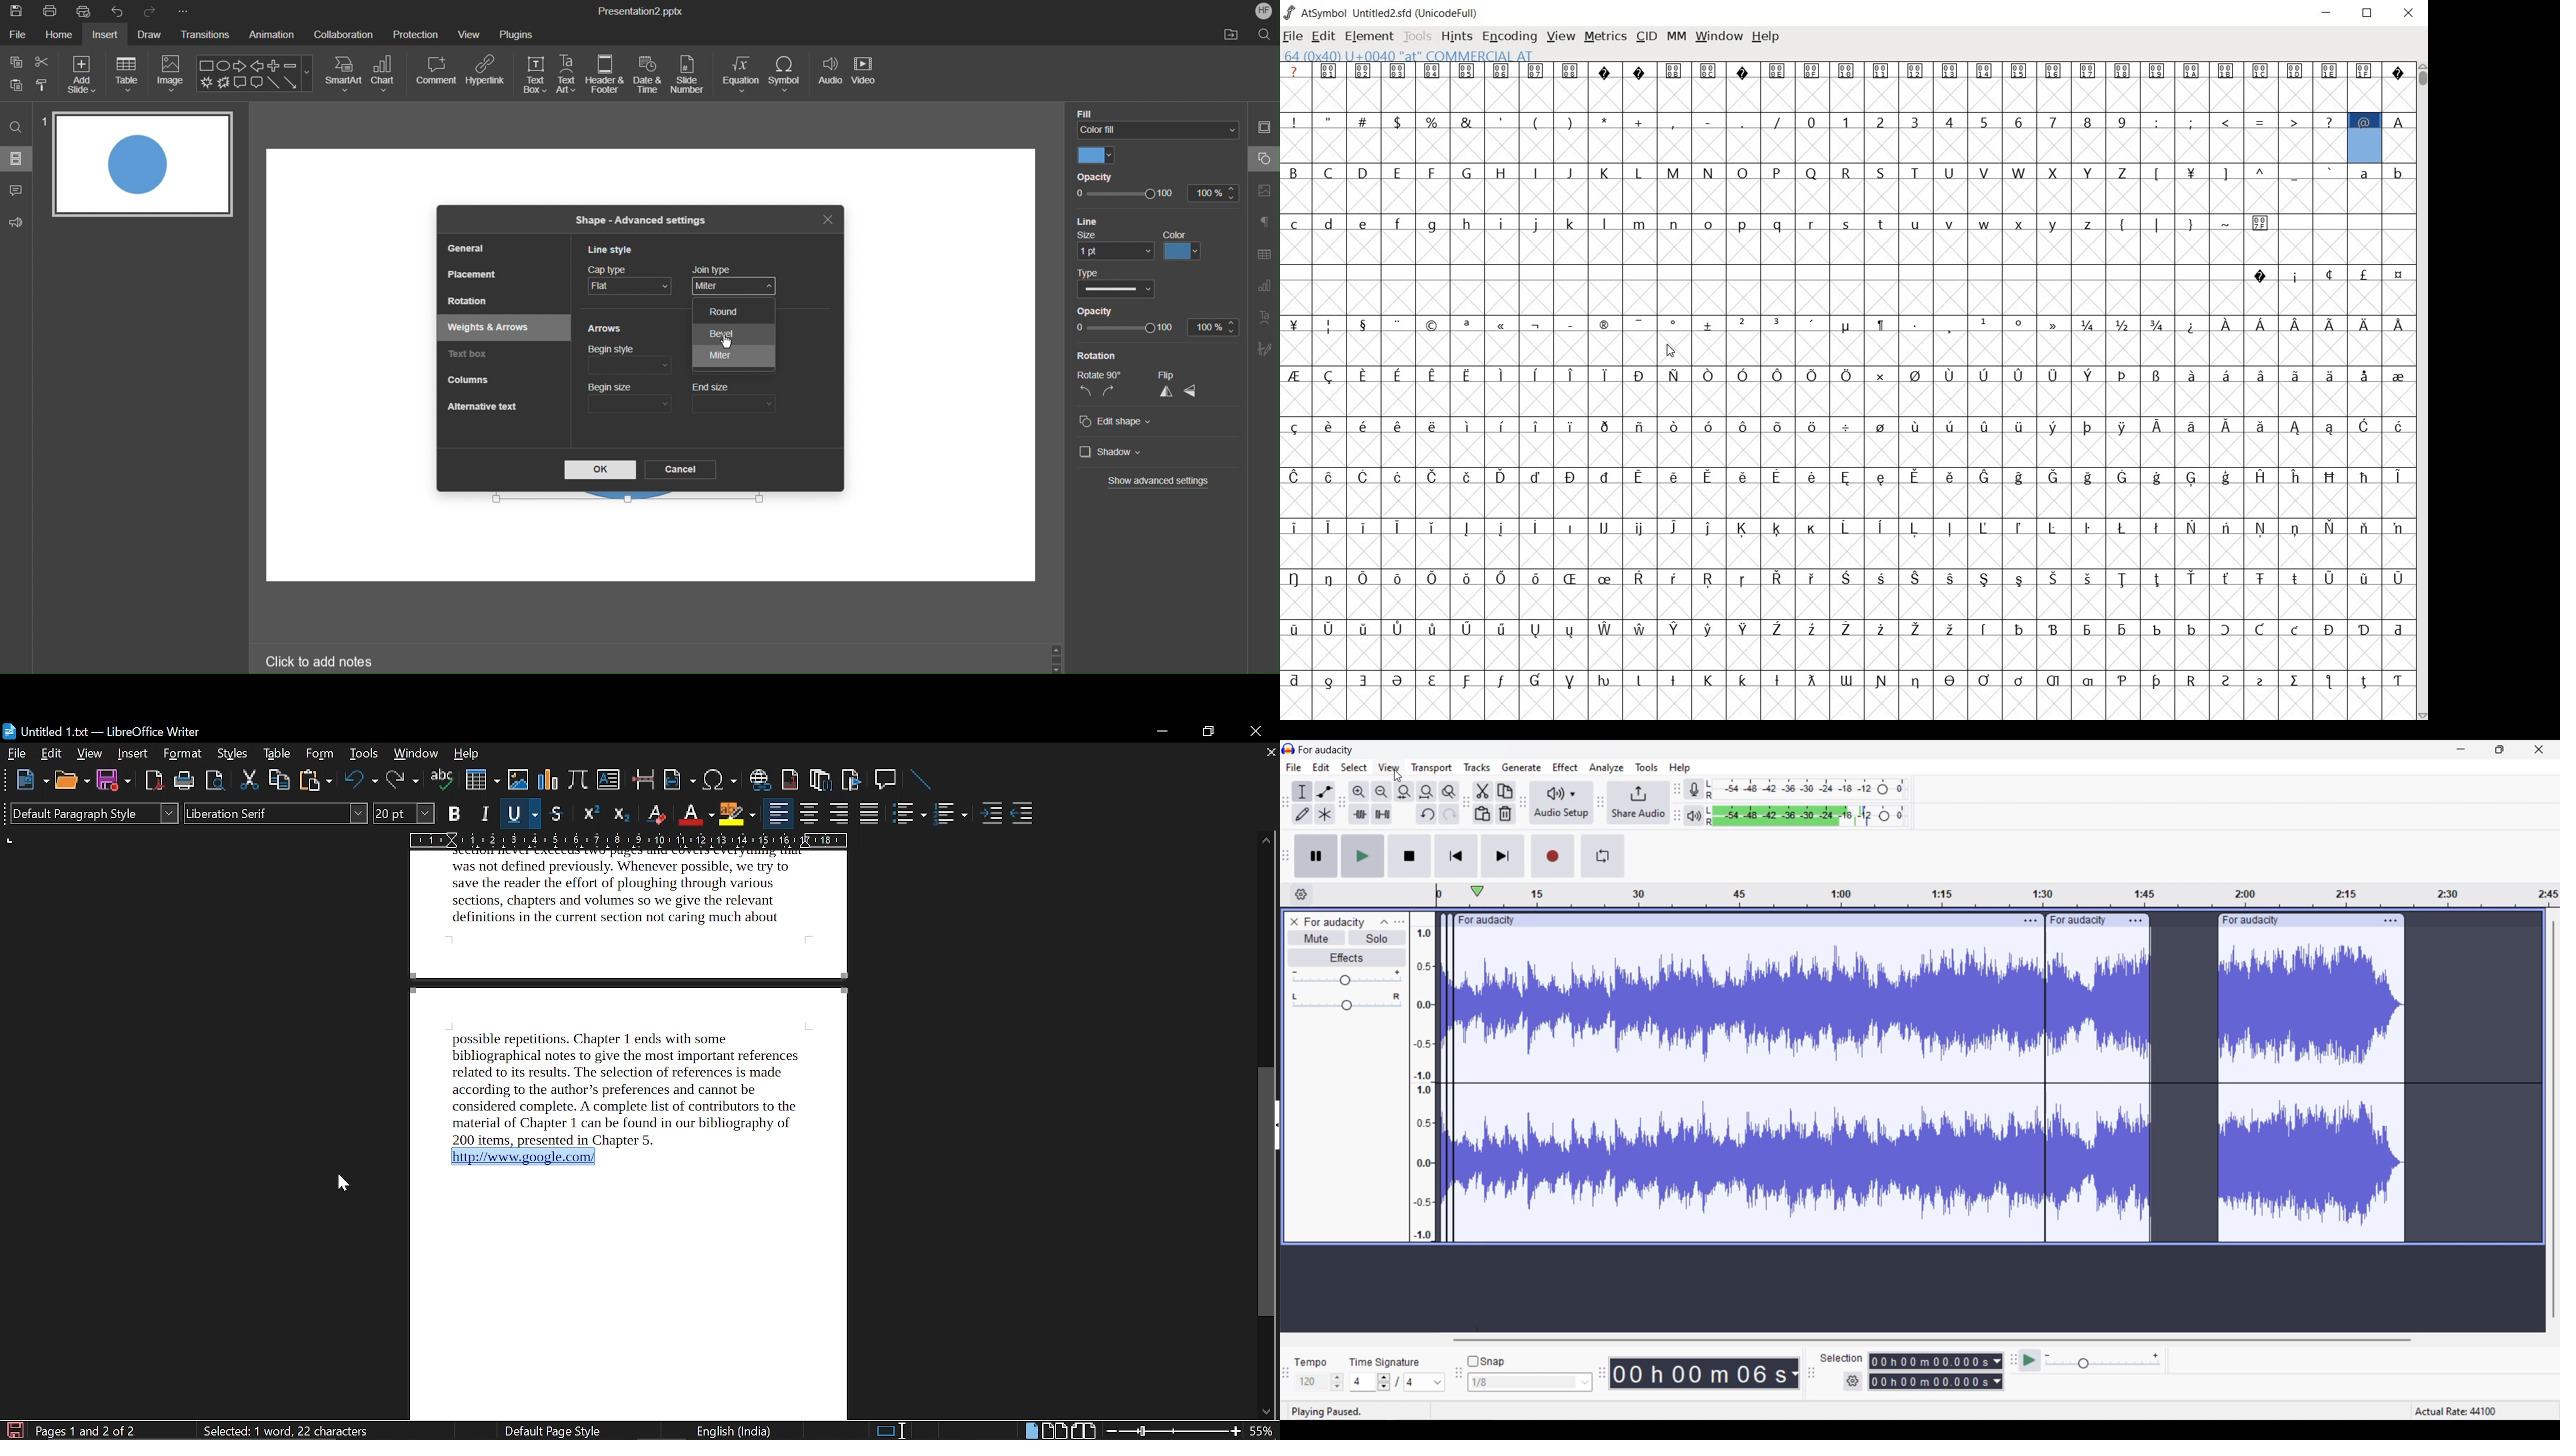 The width and height of the screenshot is (2576, 1456). Describe the element at coordinates (1844, 249) in the screenshot. I see `empty glyph slots` at that location.